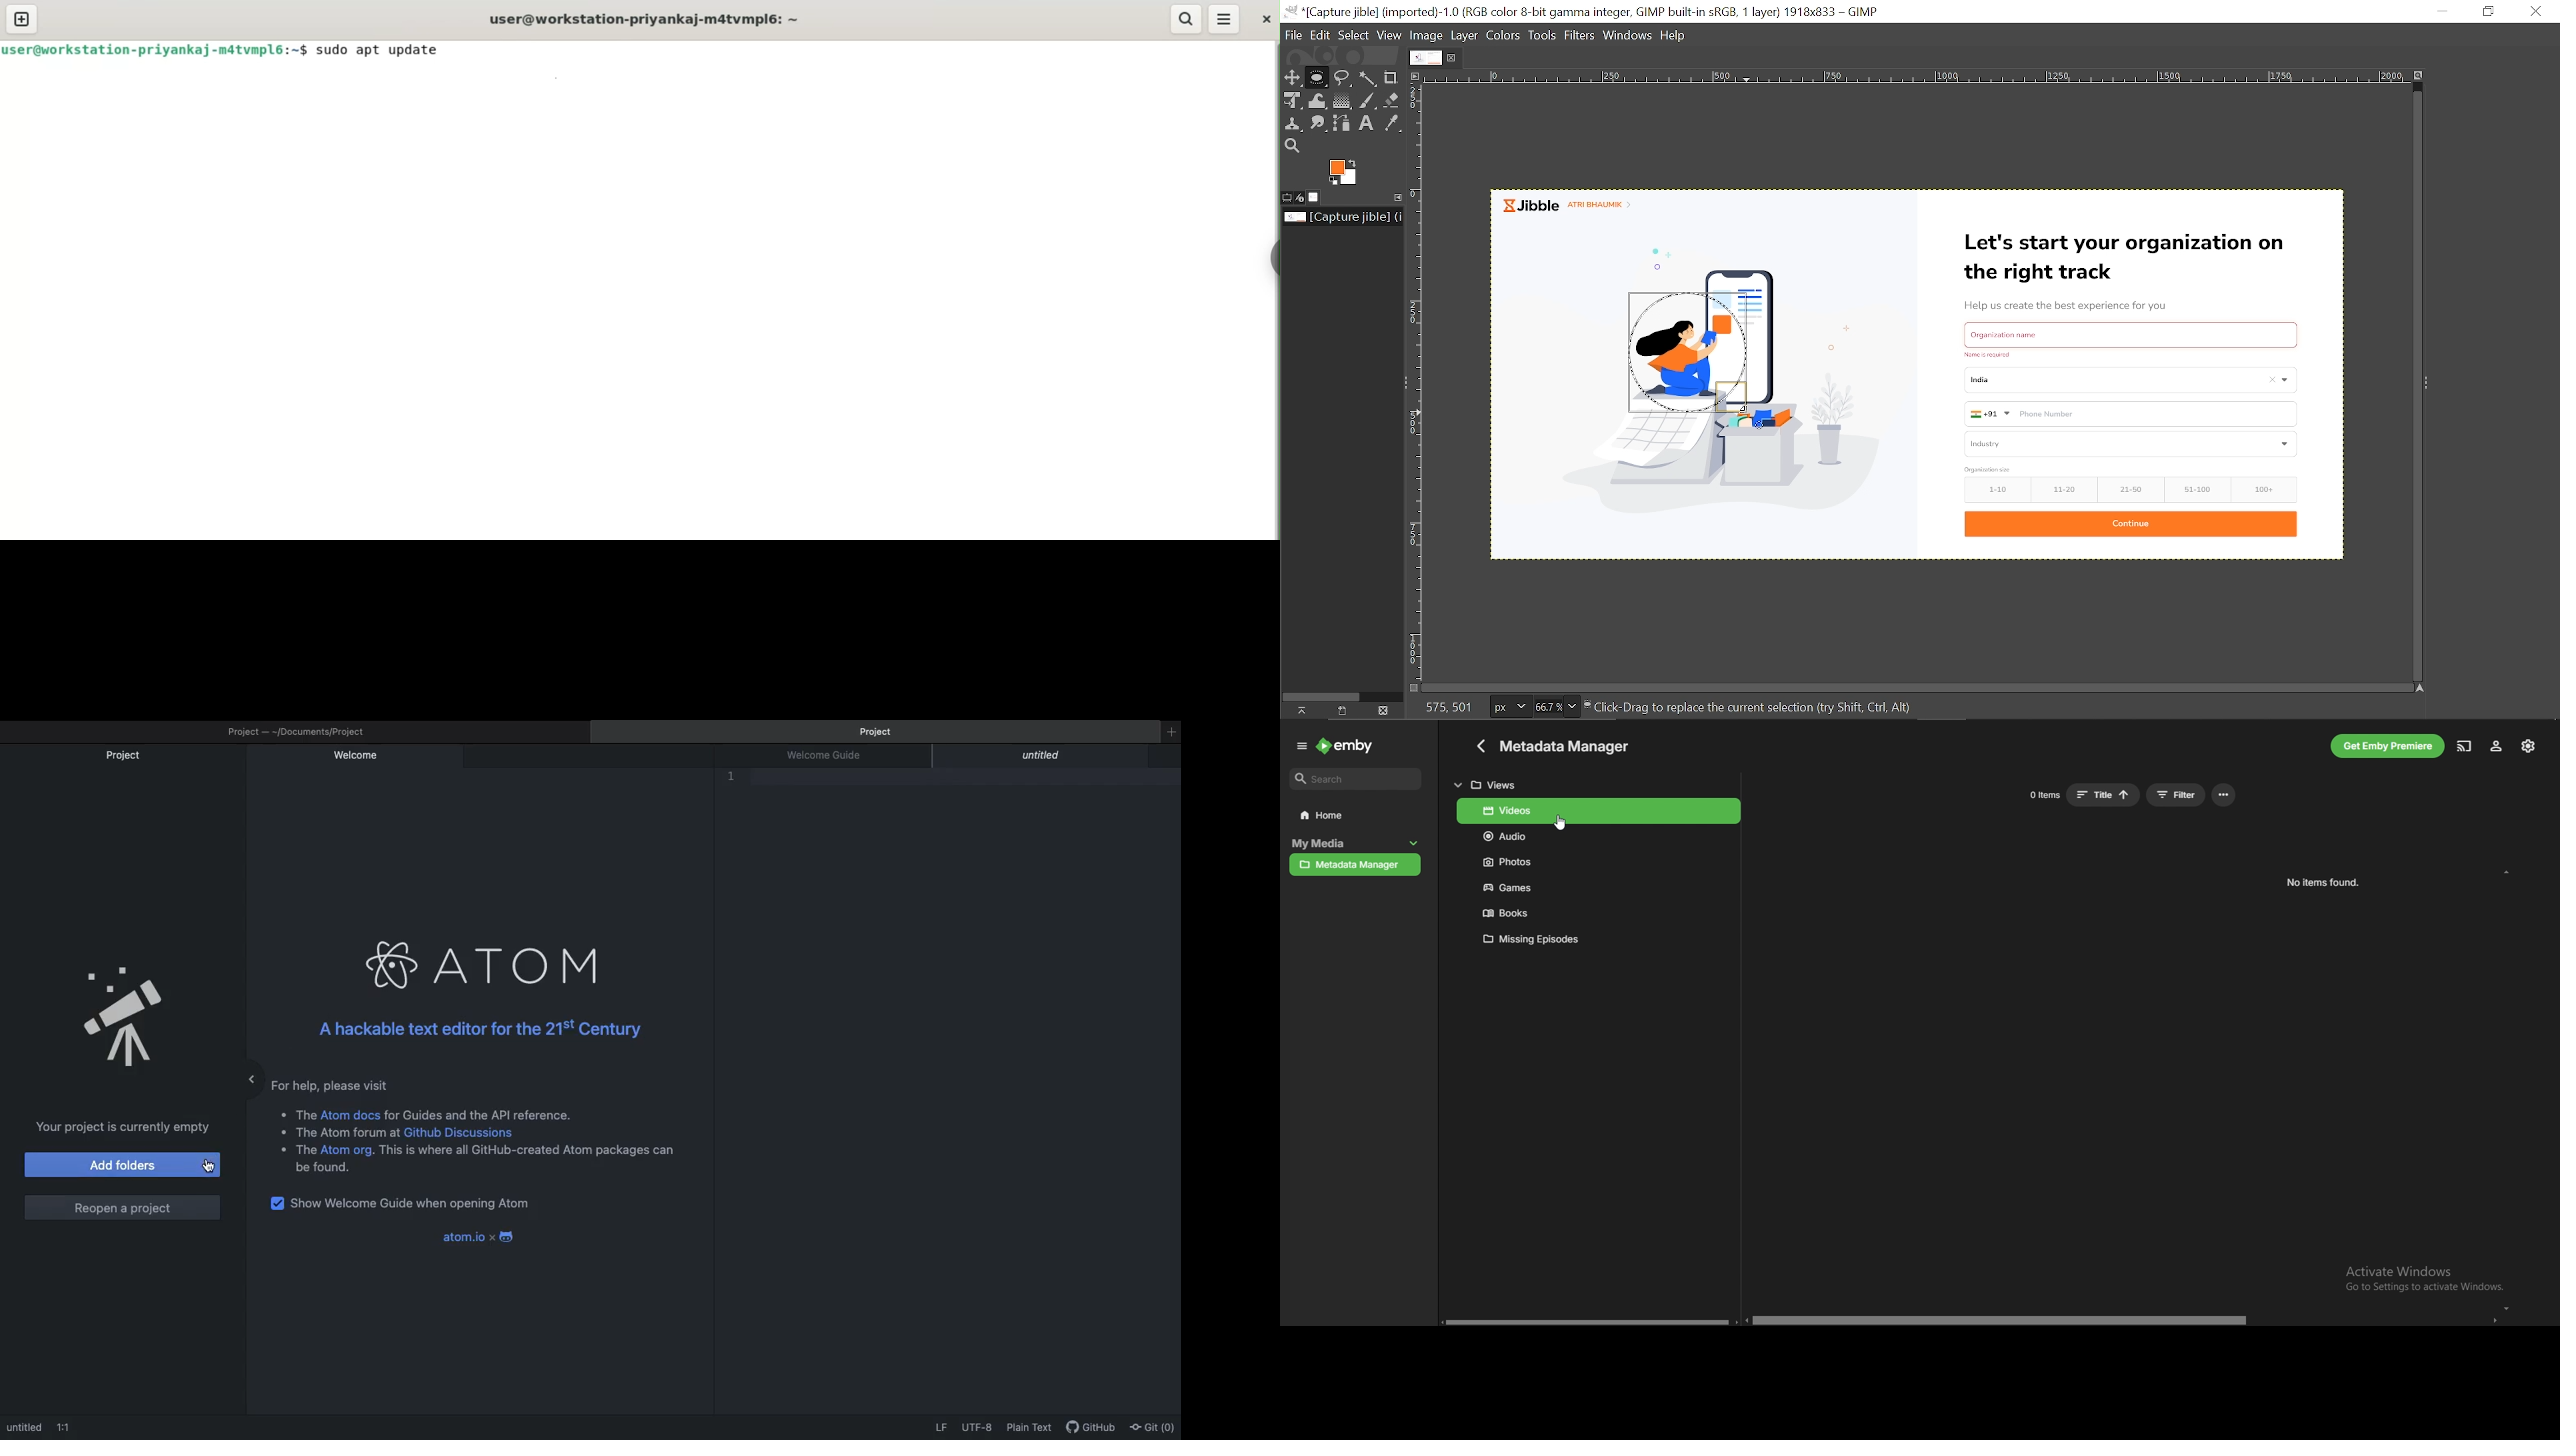 This screenshot has width=2576, height=1456. I want to click on Color picker tool, so click(1391, 124).